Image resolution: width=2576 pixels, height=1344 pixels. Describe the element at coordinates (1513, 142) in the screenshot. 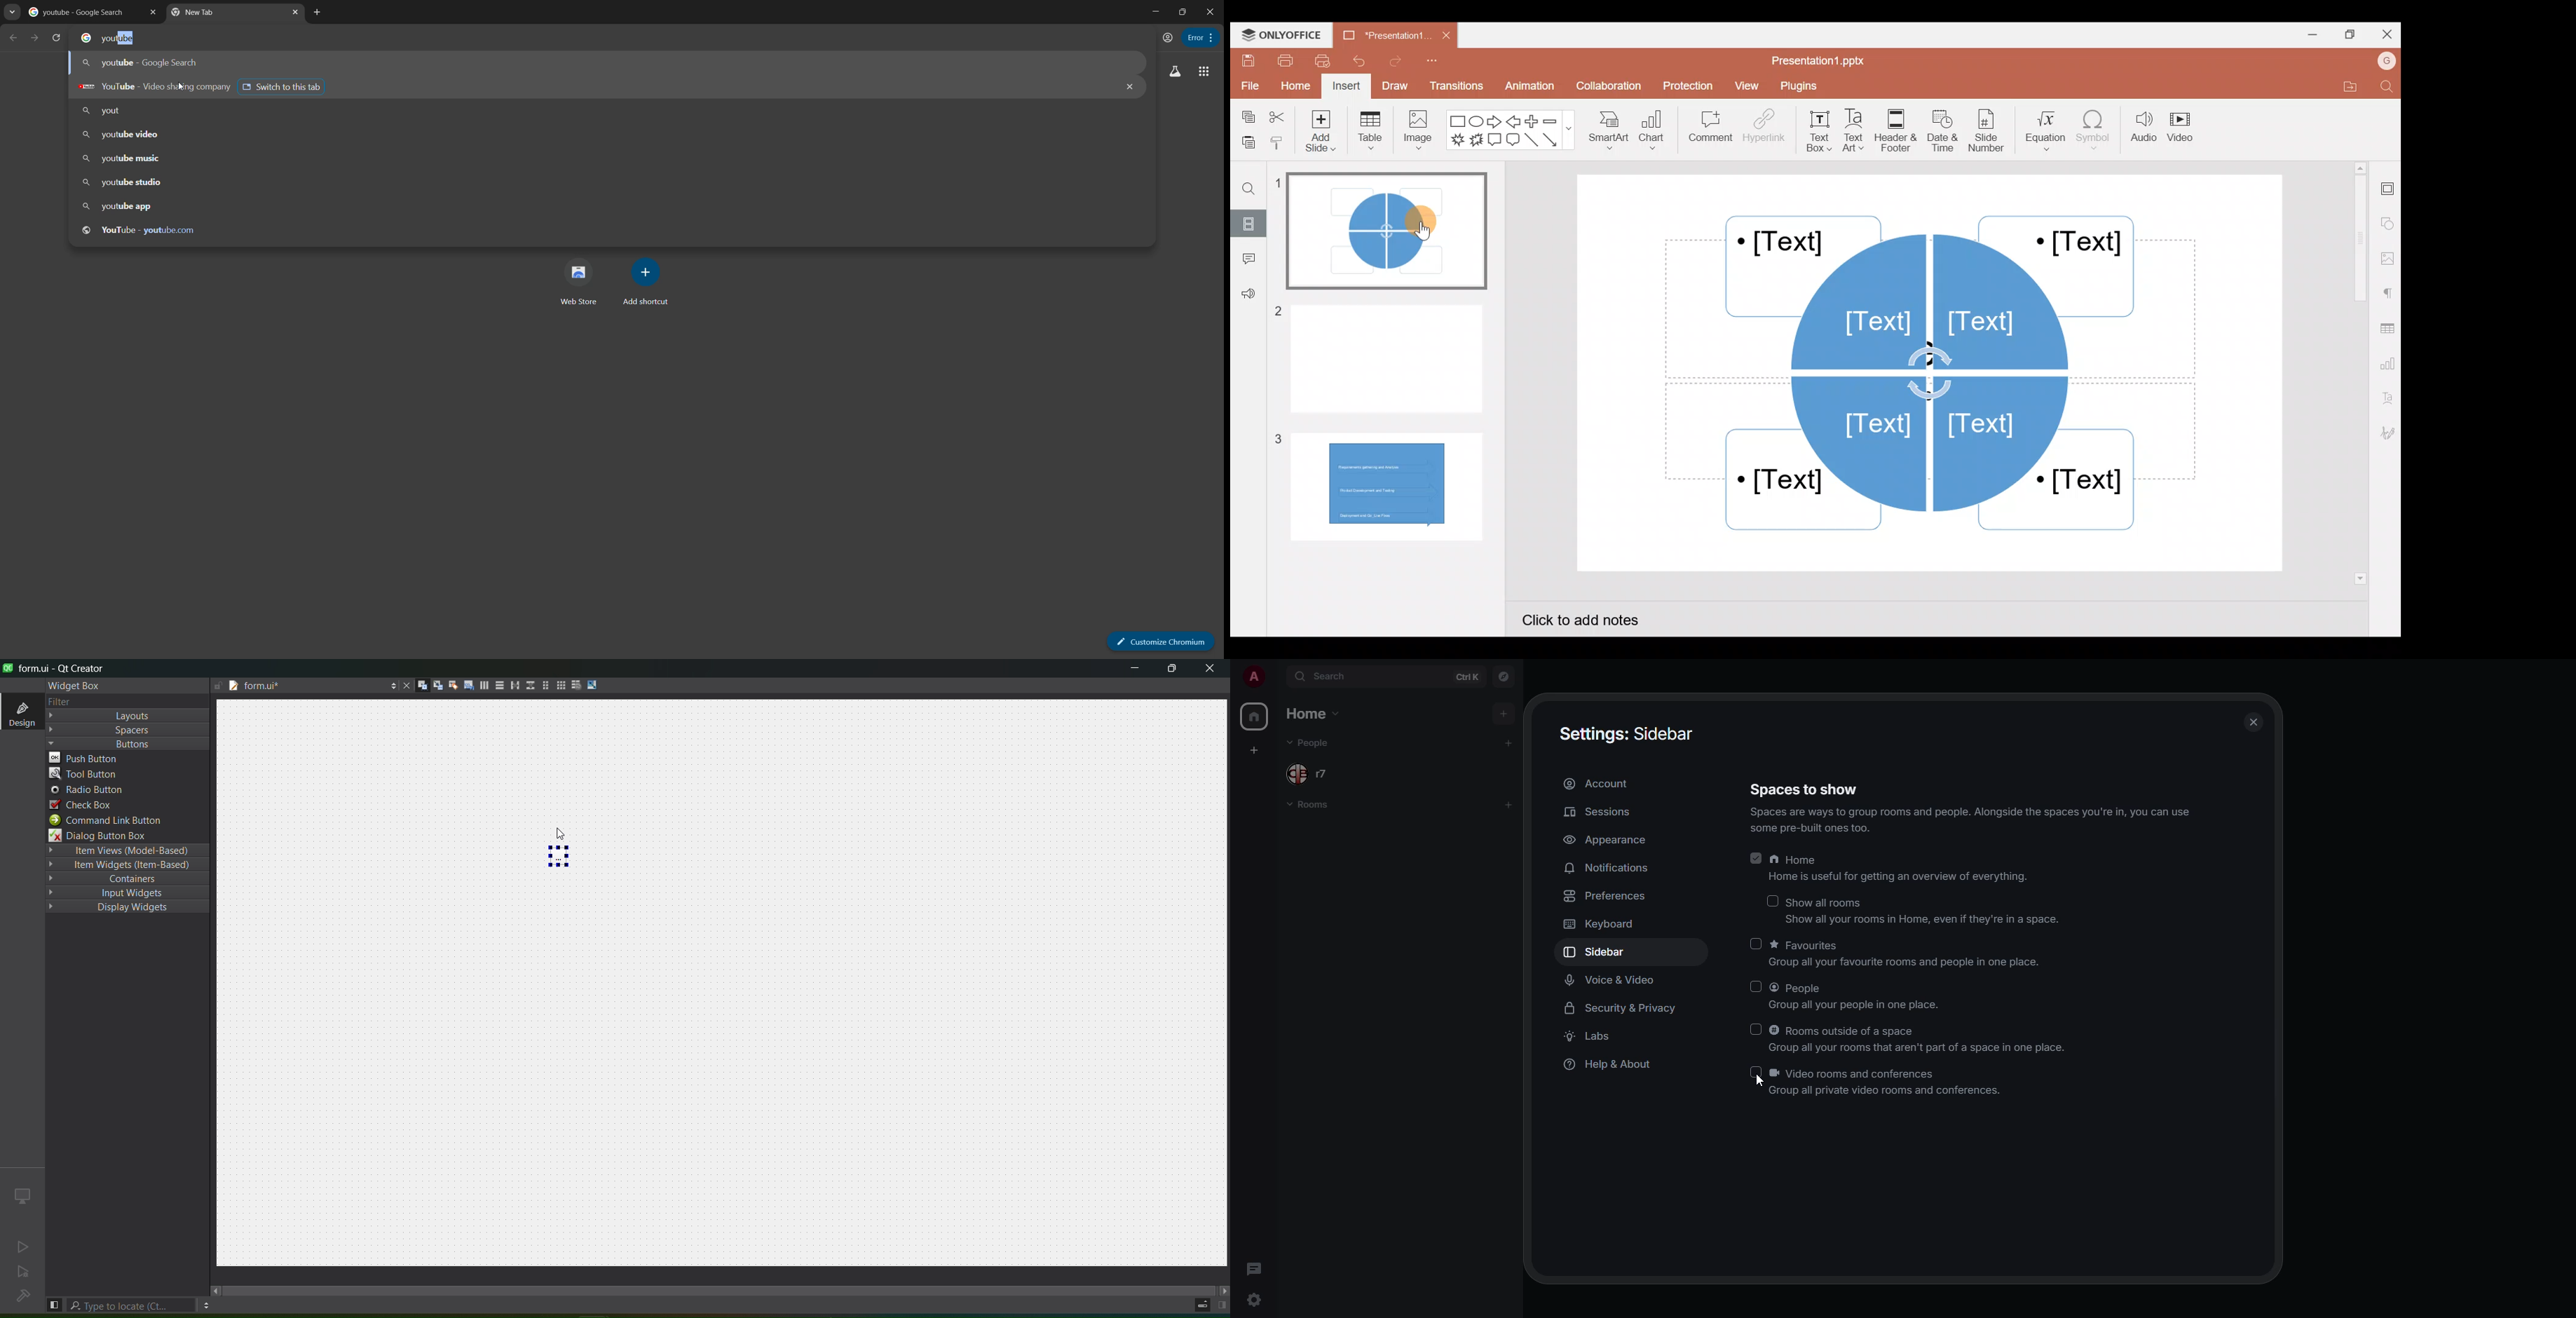

I see `Rounded Rectangular callout` at that location.